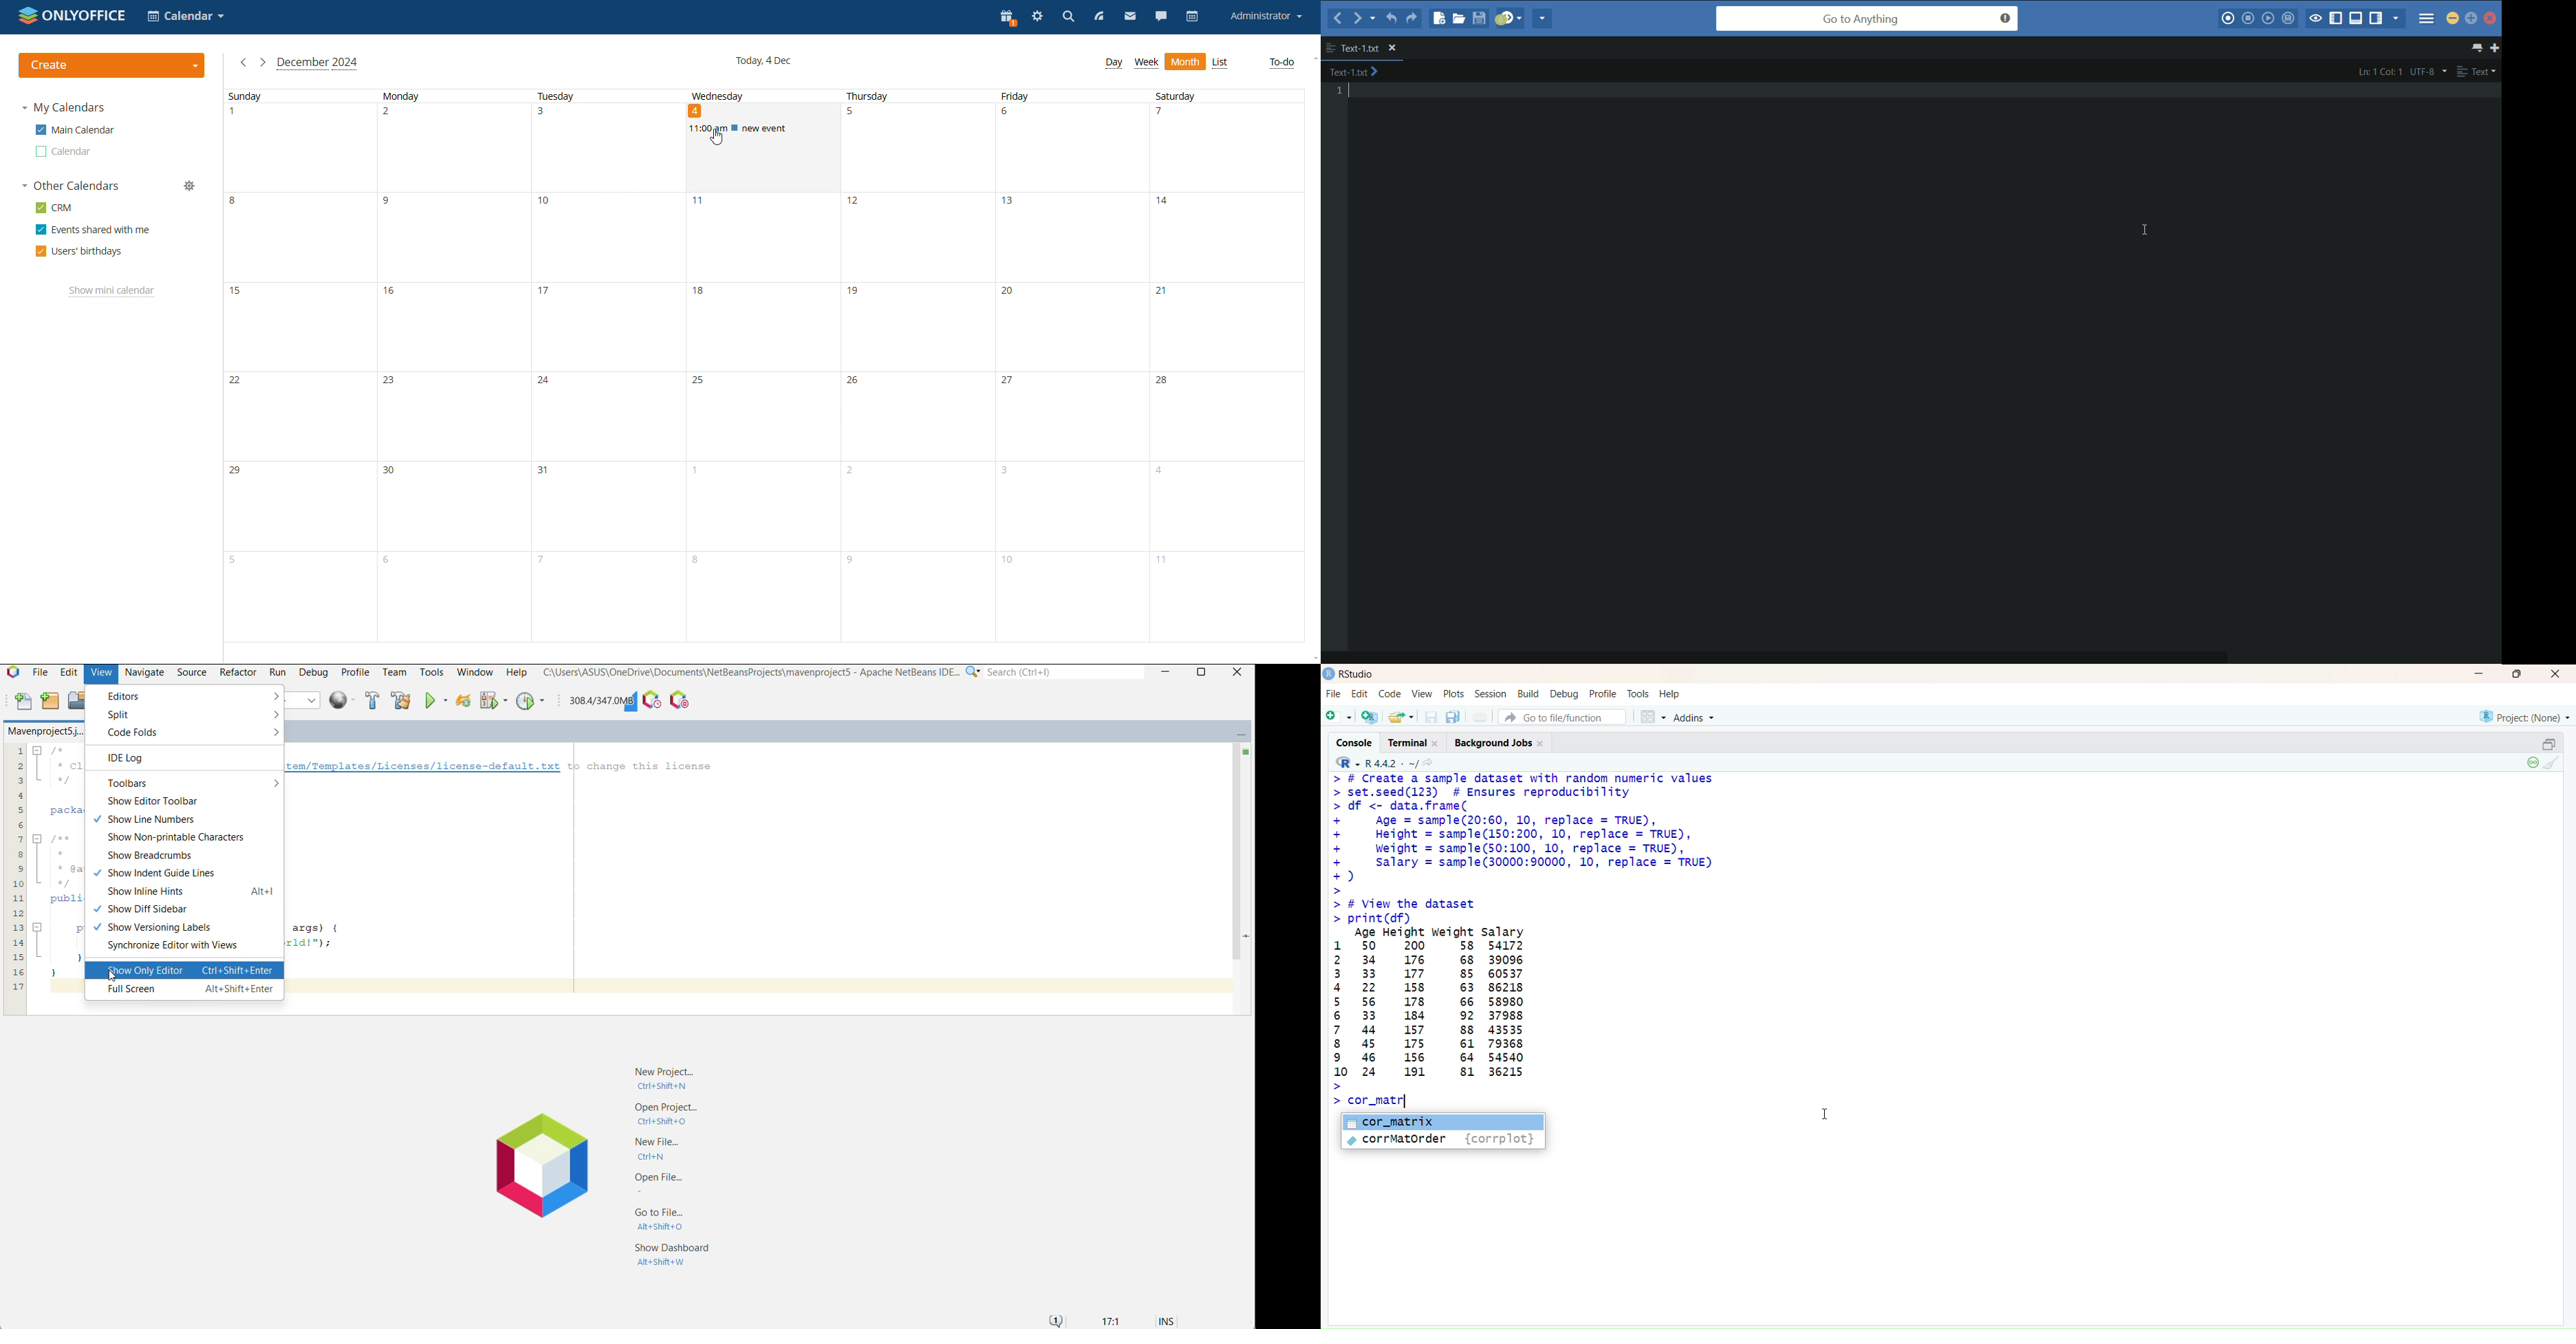  Describe the element at coordinates (1359, 742) in the screenshot. I see `Console` at that location.